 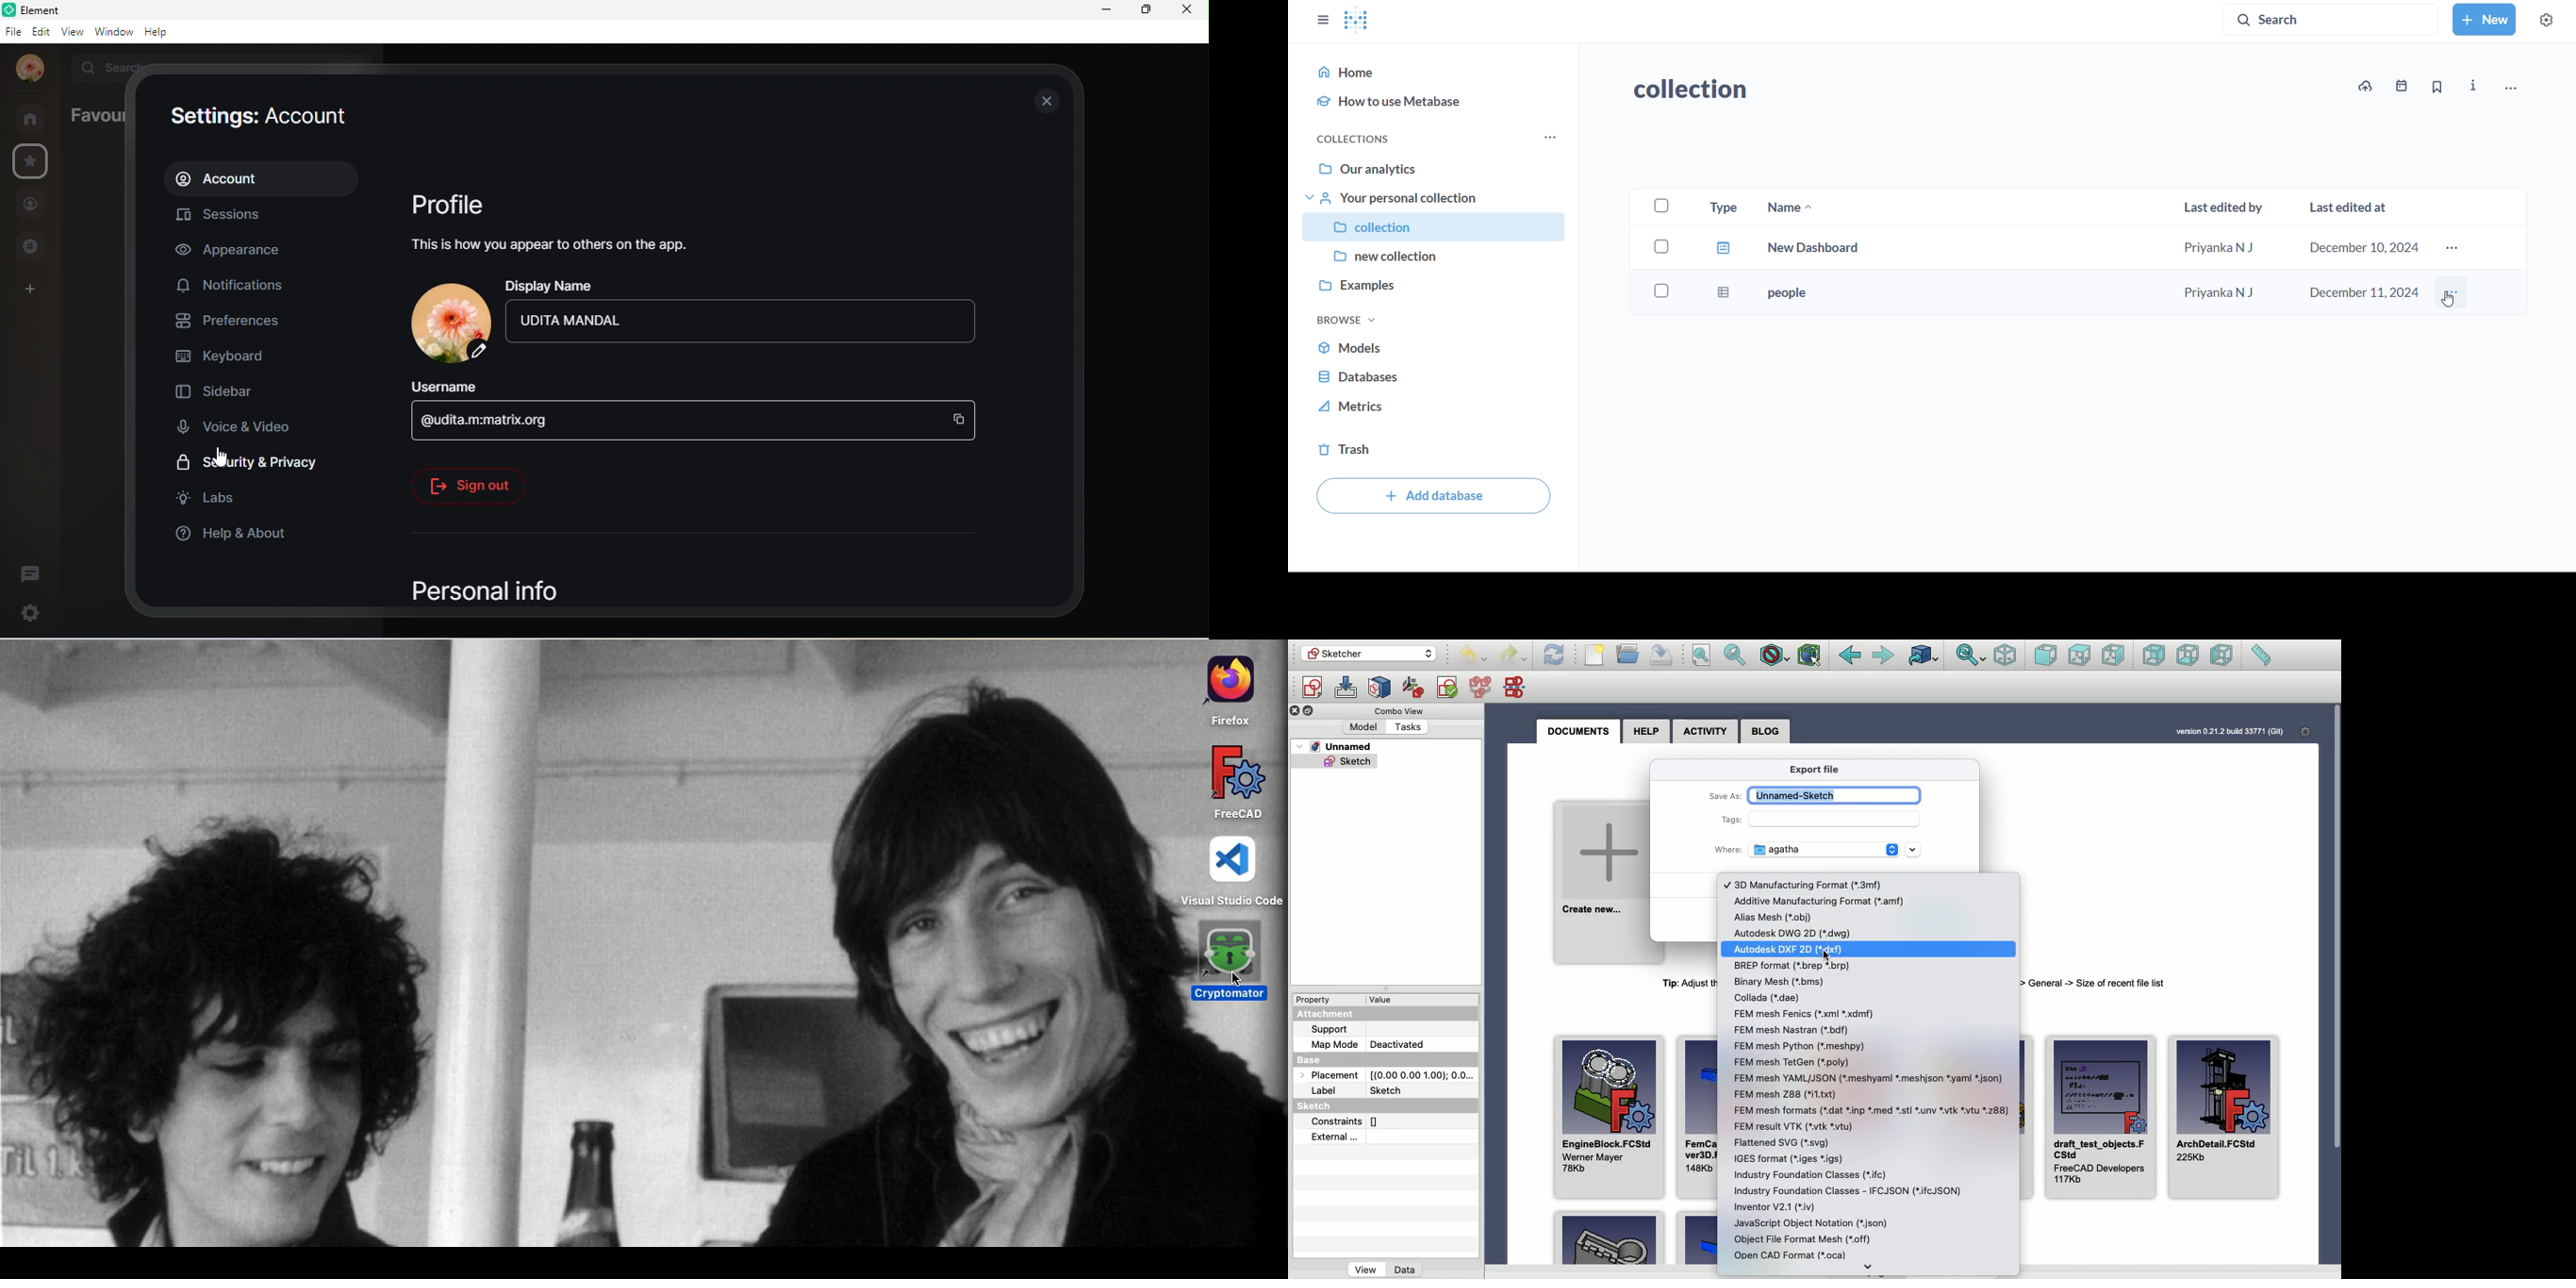 I want to click on rtc.JSON, so click(x=1850, y=1191).